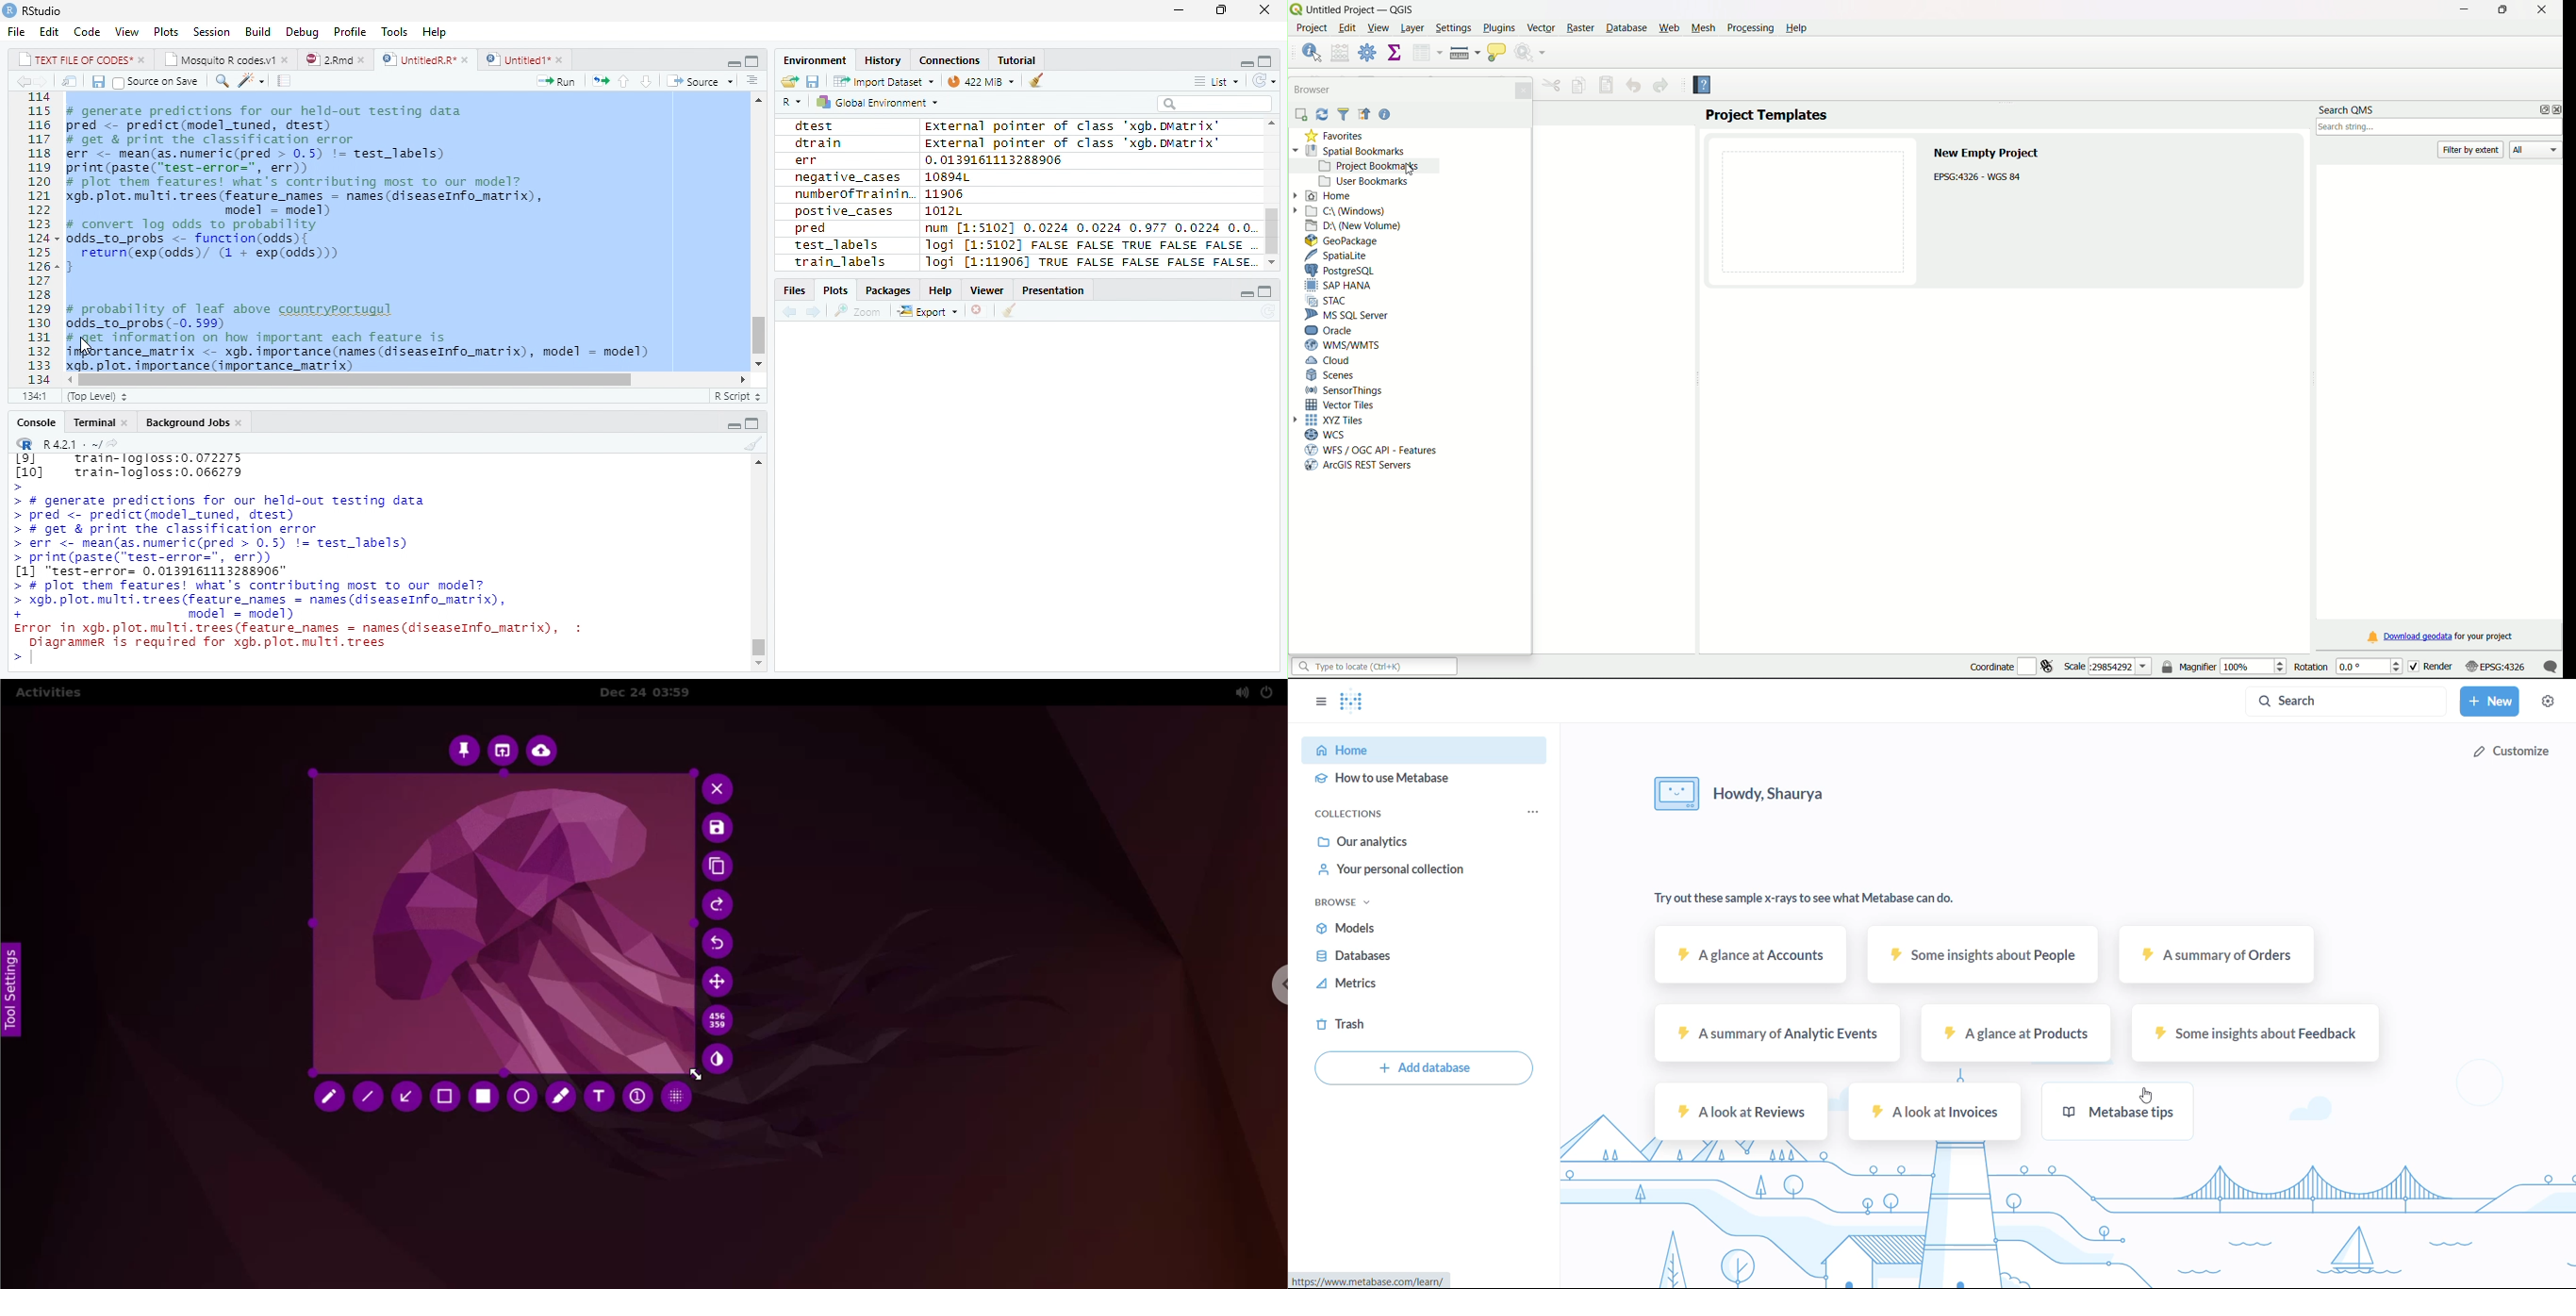 Image resolution: width=2576 pixels, height=1316 pixels. What do you see at coordinates (1465, 53) in the screenshot?
I see `measure line` at bounding box center [1465, 53].